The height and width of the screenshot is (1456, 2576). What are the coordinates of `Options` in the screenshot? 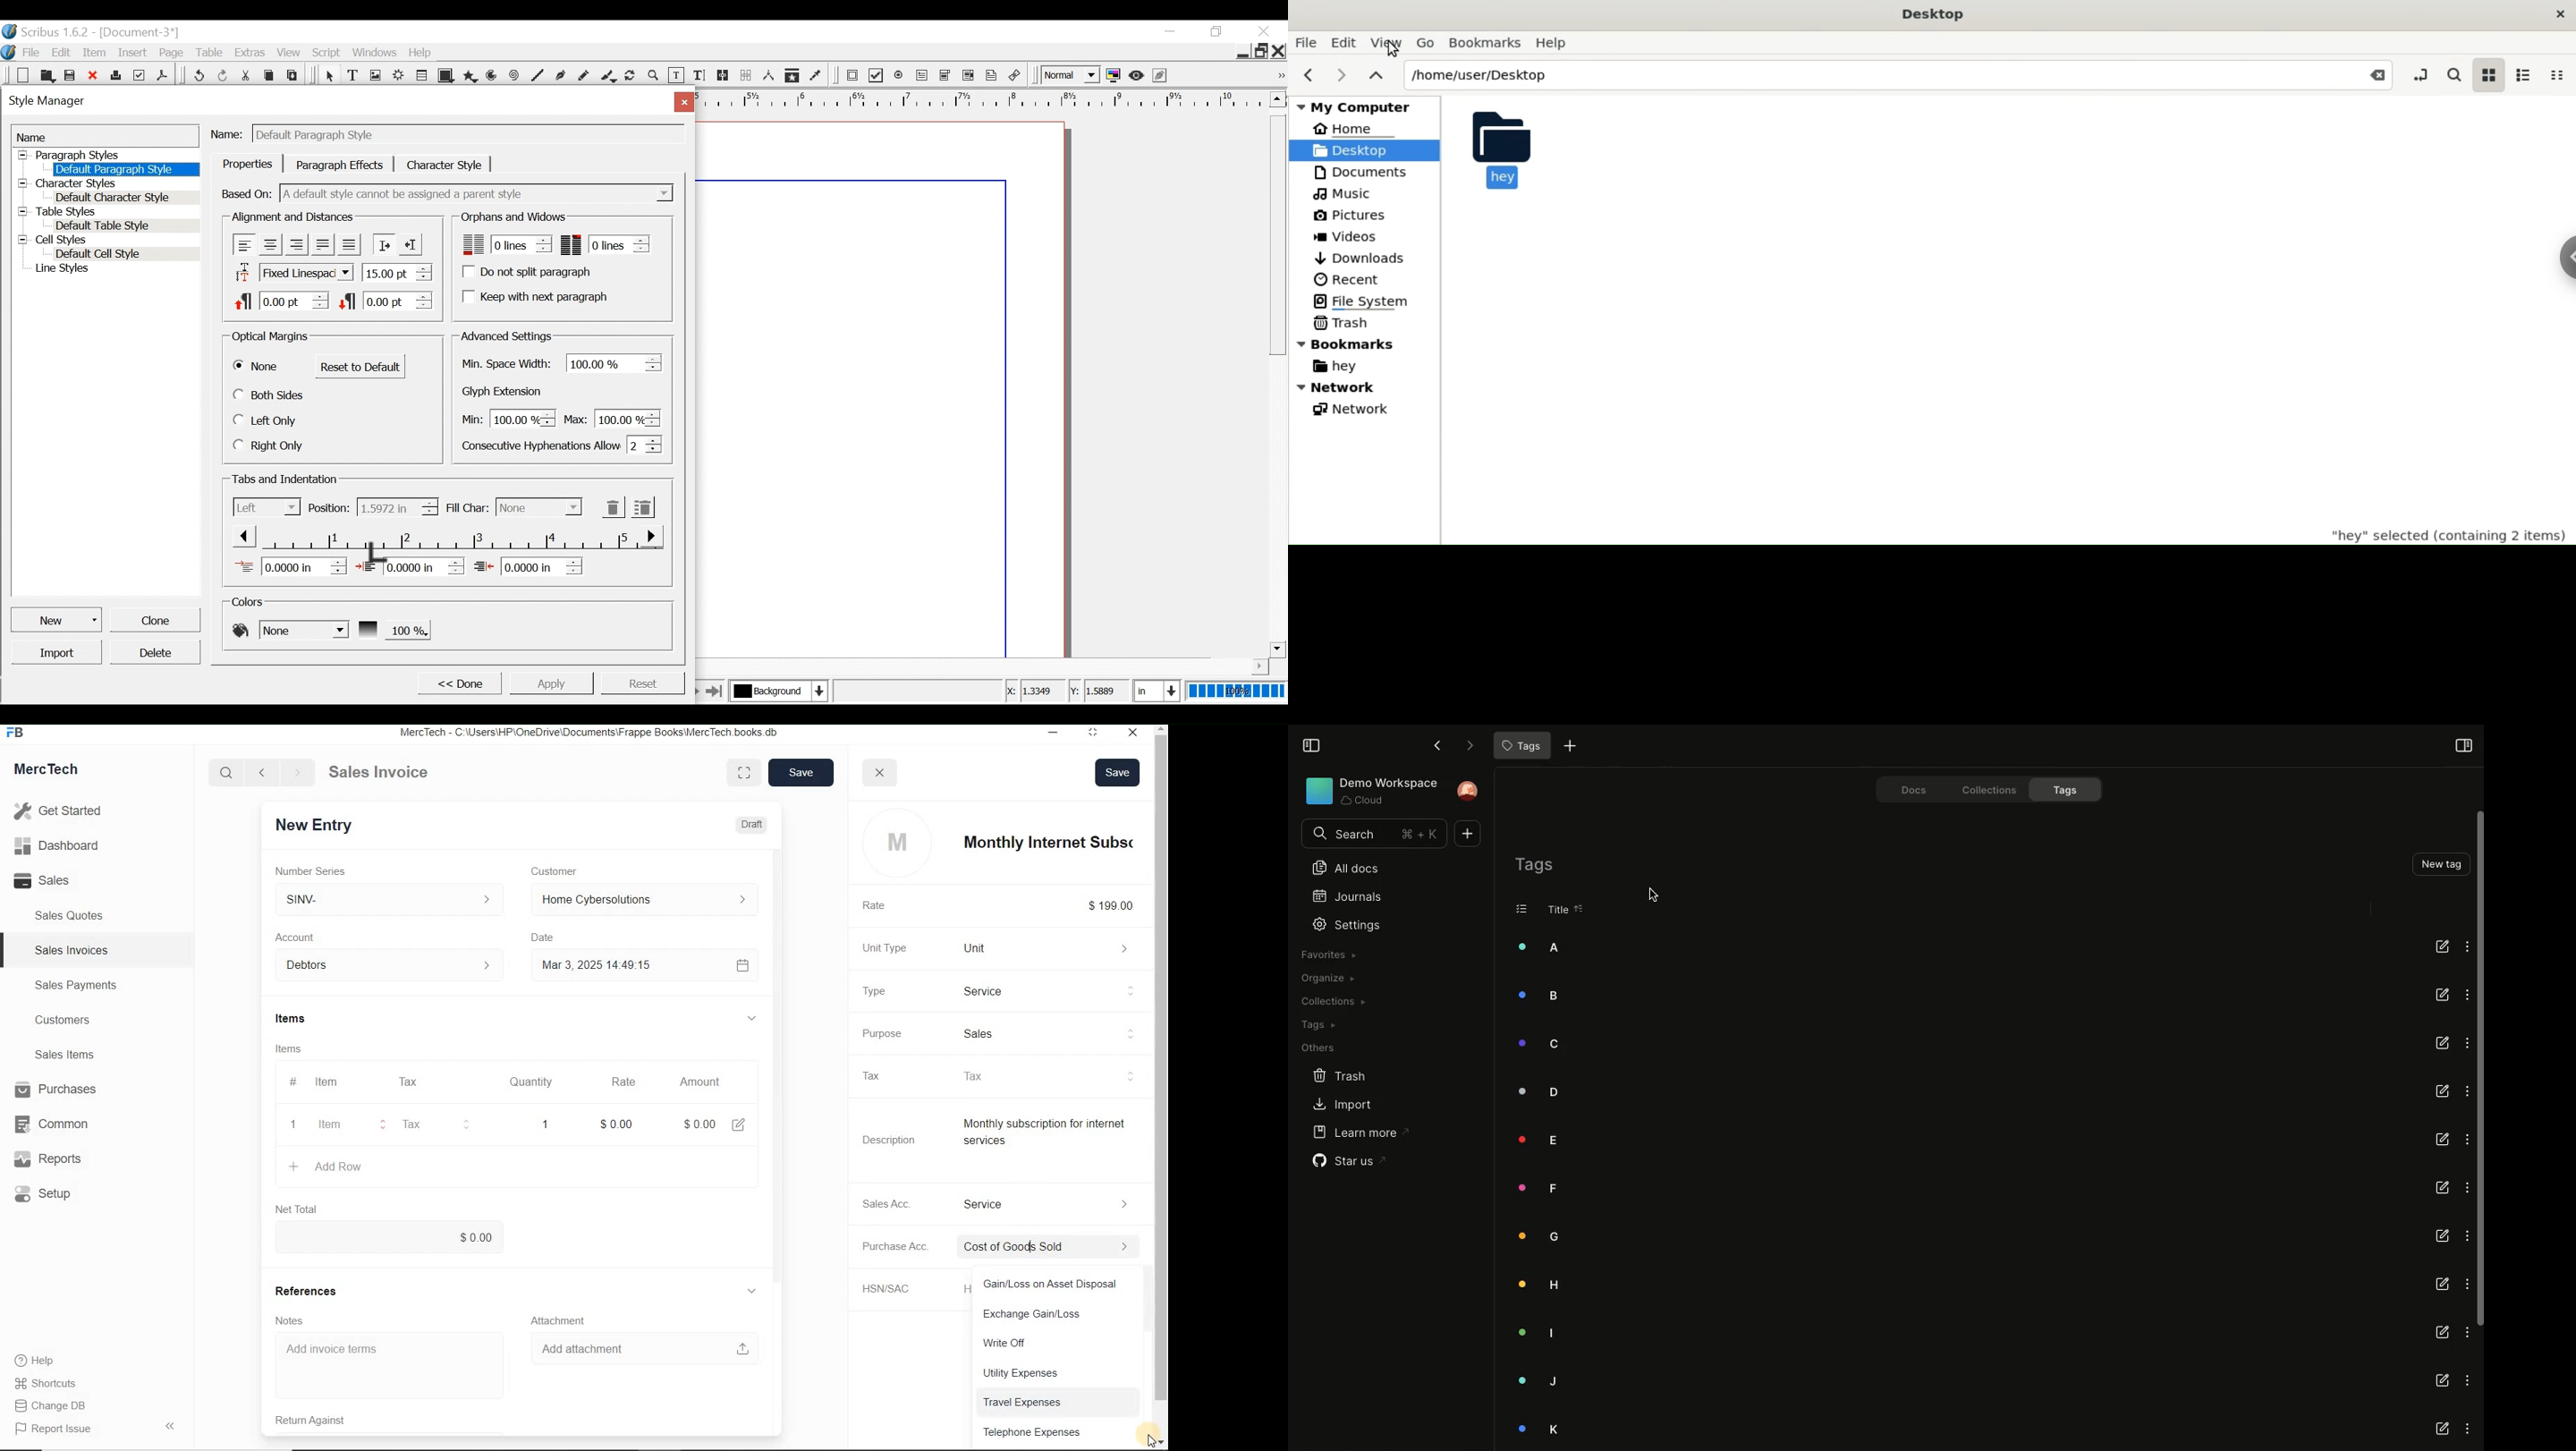 It's located at (2469, 1429).